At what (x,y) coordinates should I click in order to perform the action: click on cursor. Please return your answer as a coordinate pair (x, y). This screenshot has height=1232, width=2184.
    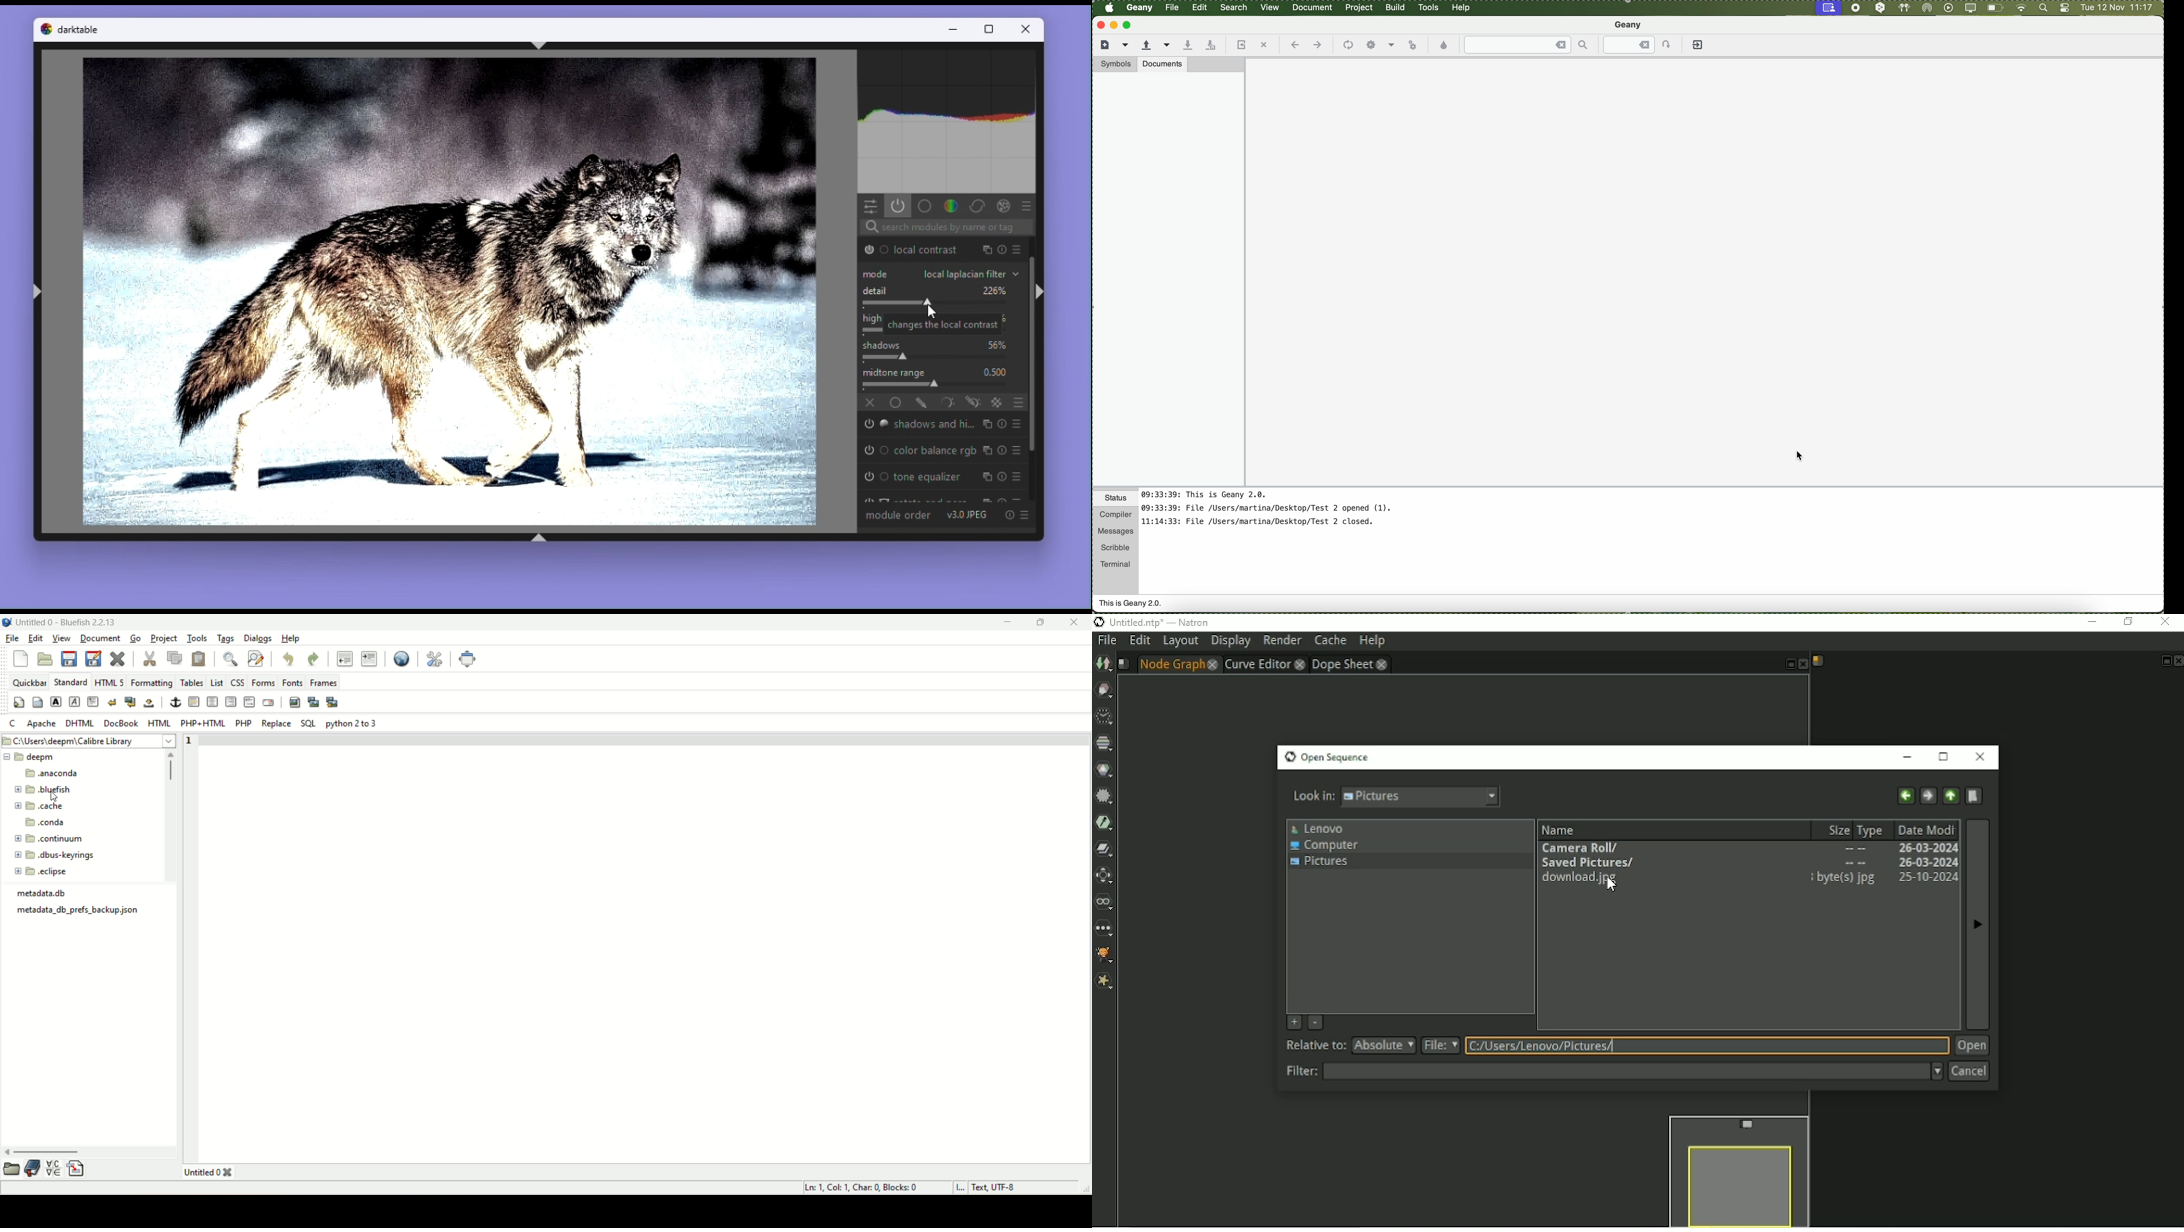
    Looking at the image, I should click on (930, 312).